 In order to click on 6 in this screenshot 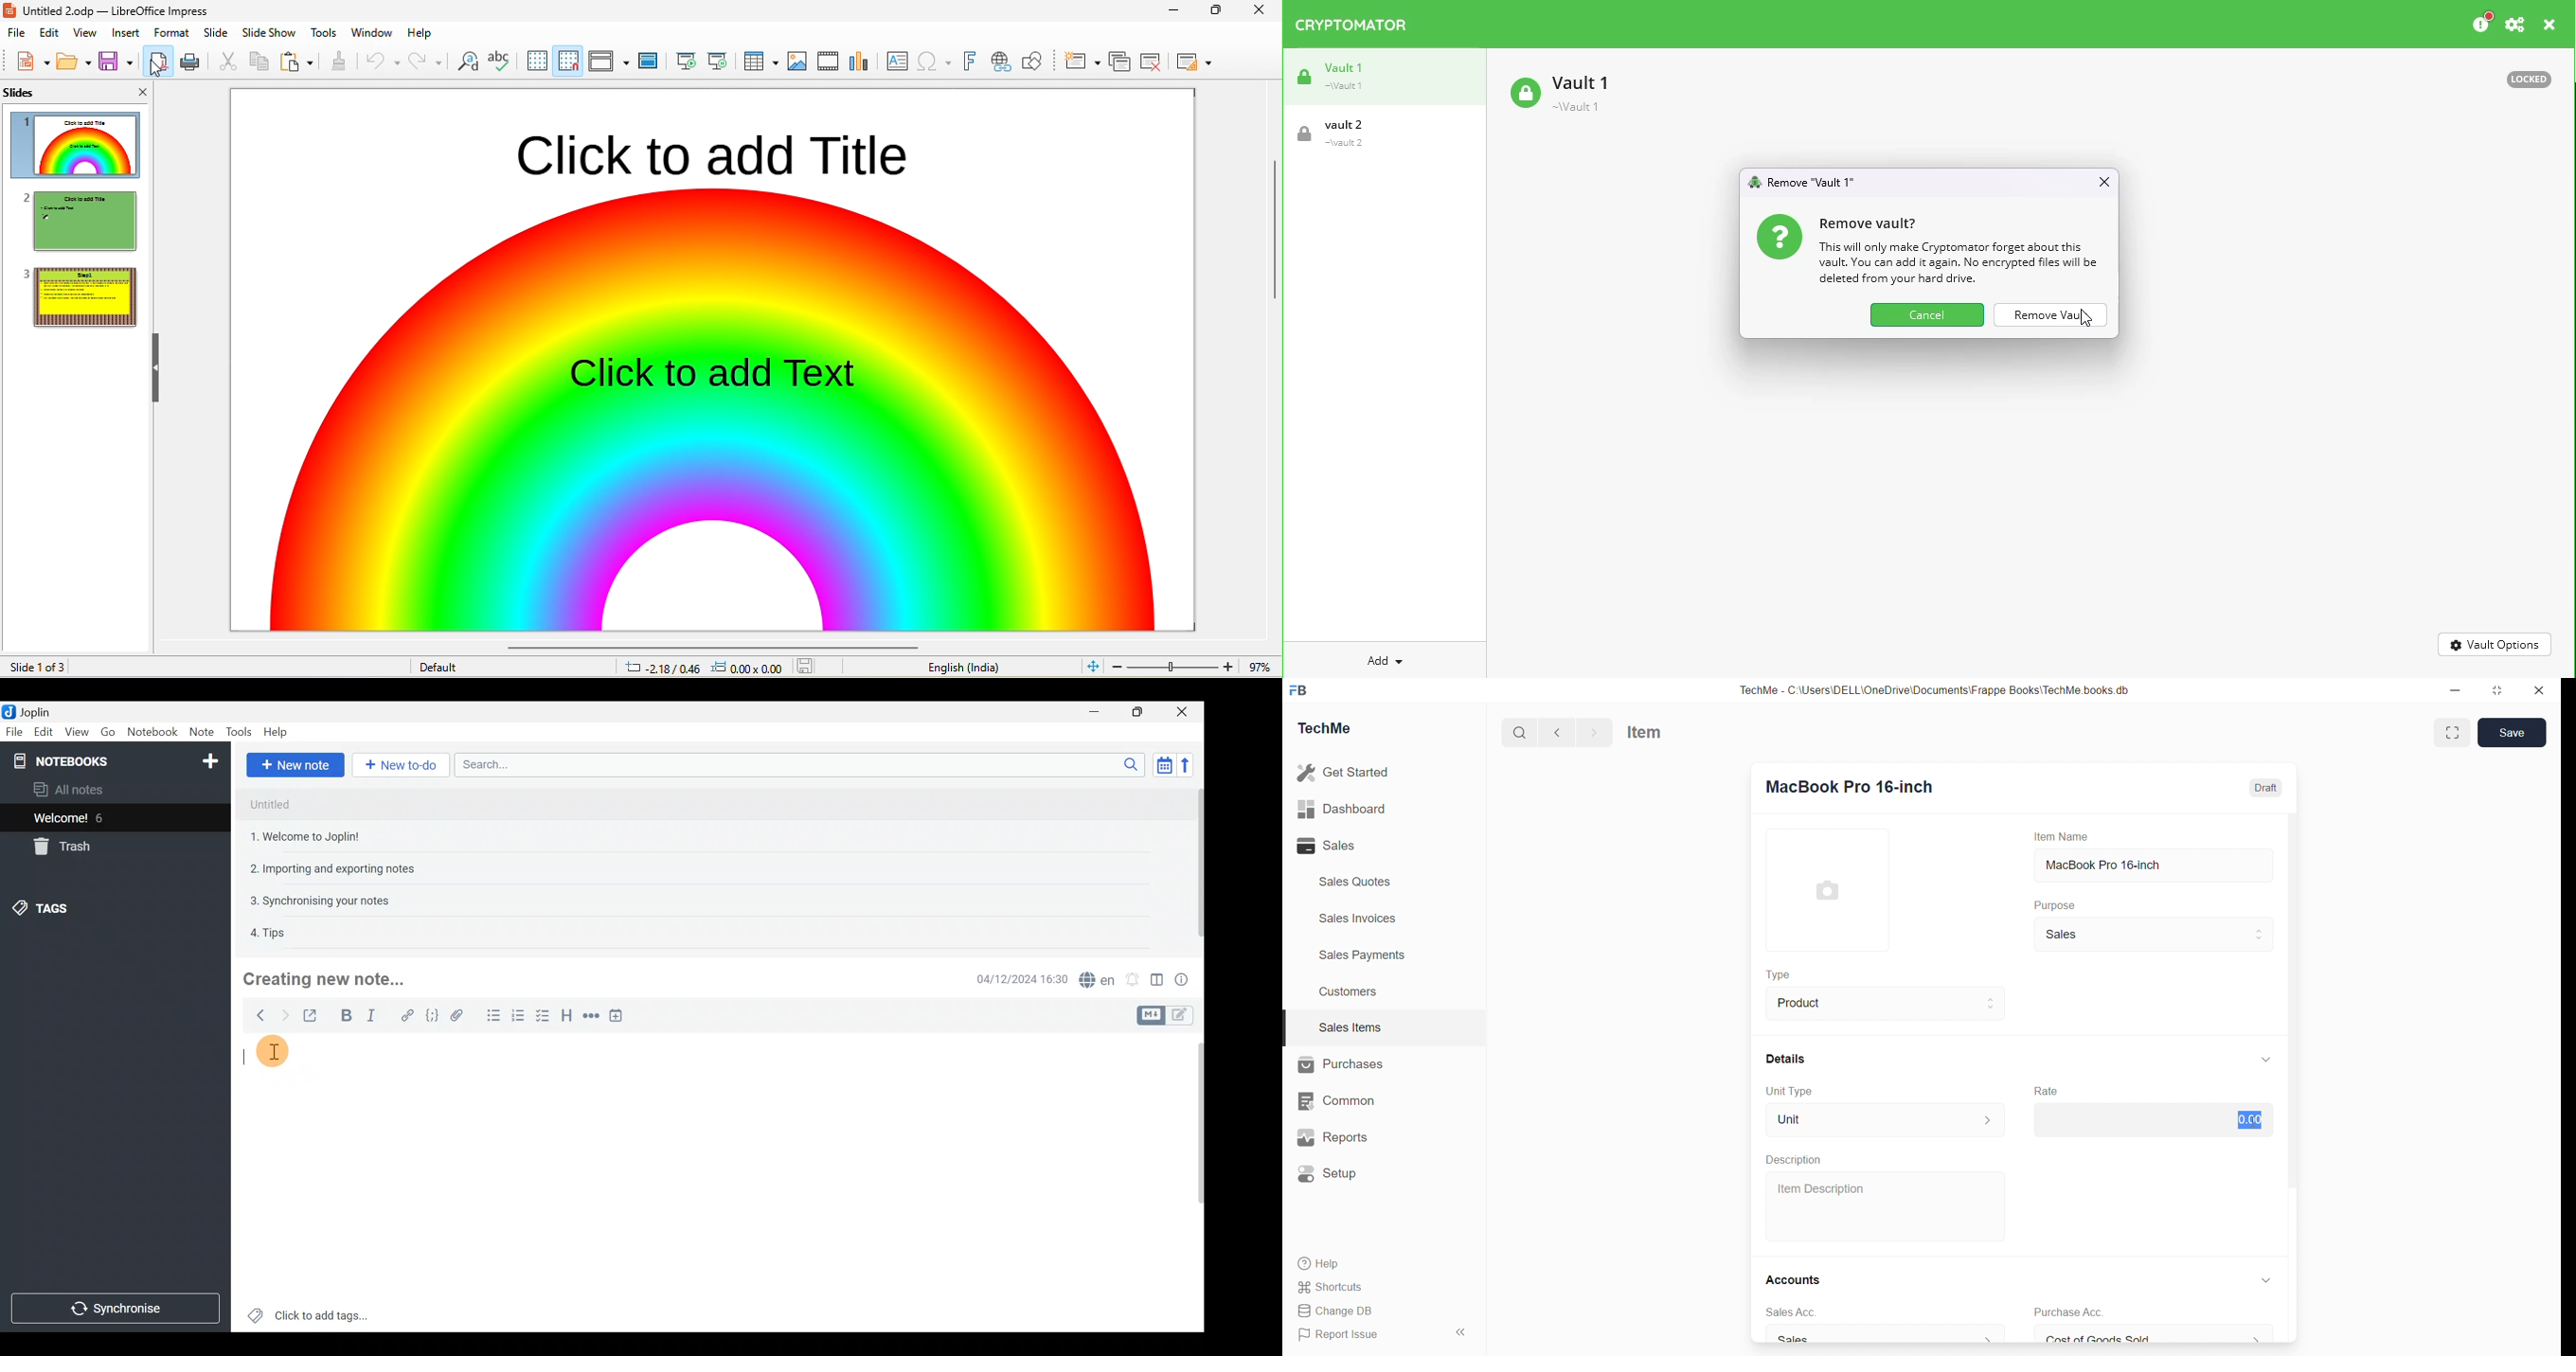, I will do `click(103, 818)`.